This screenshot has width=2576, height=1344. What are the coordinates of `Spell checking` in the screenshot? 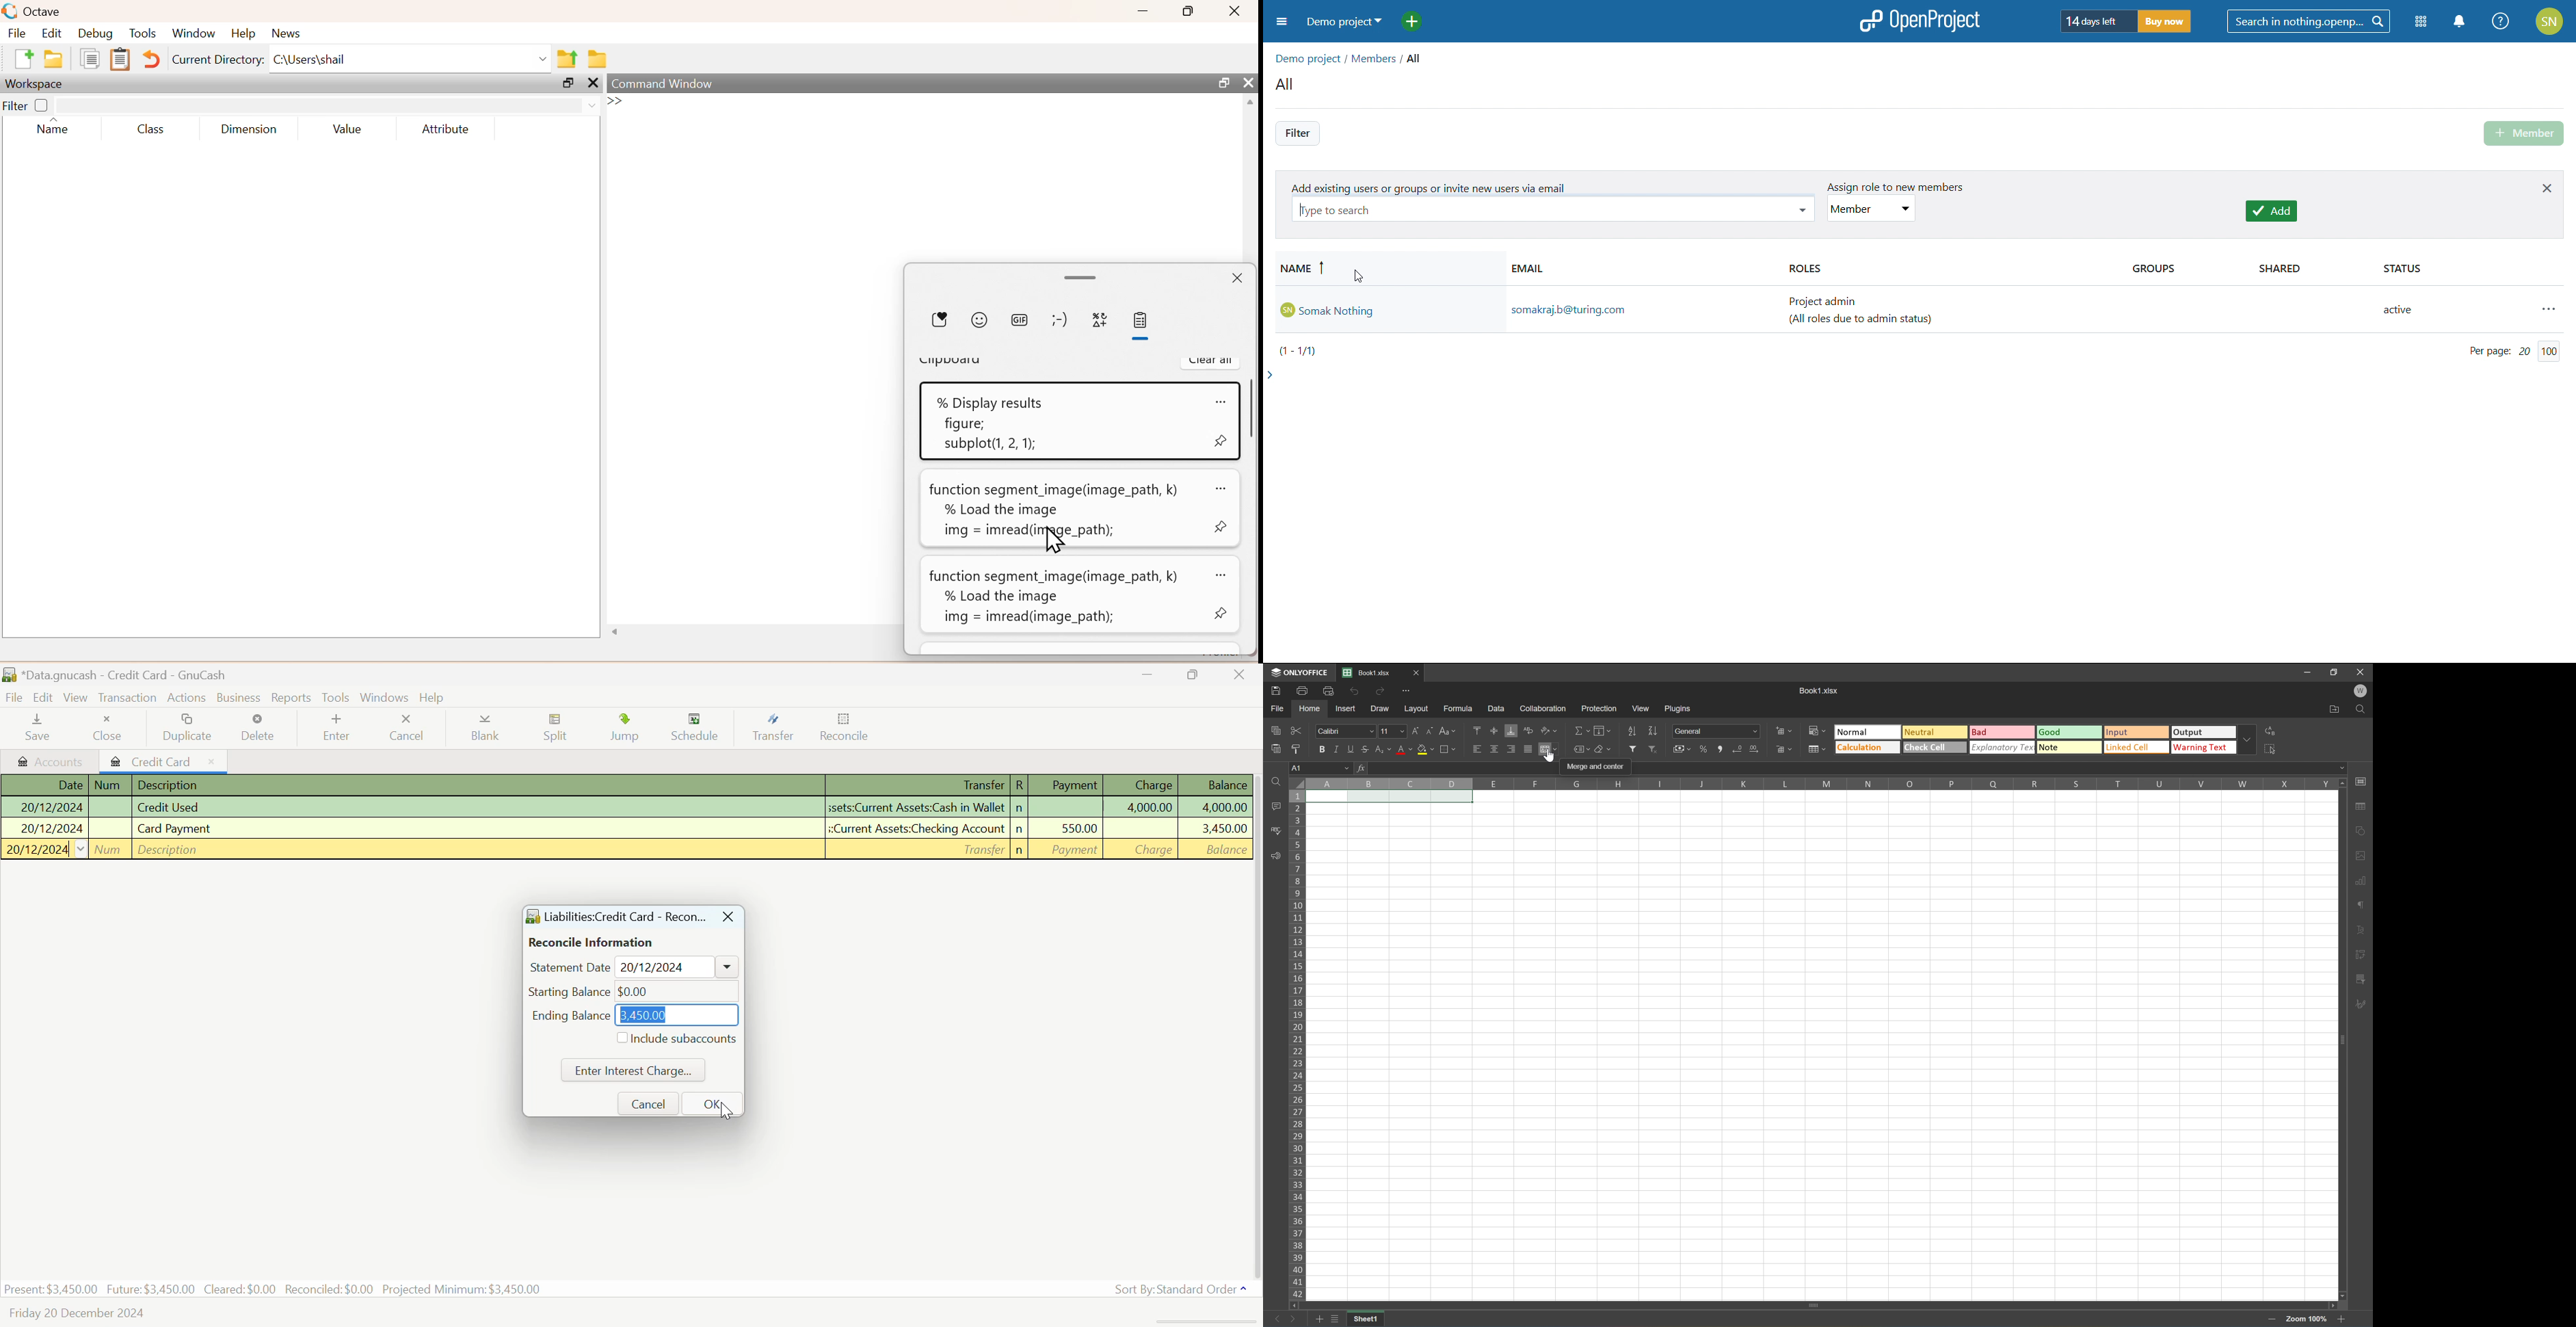 It's located at (1274, 831).